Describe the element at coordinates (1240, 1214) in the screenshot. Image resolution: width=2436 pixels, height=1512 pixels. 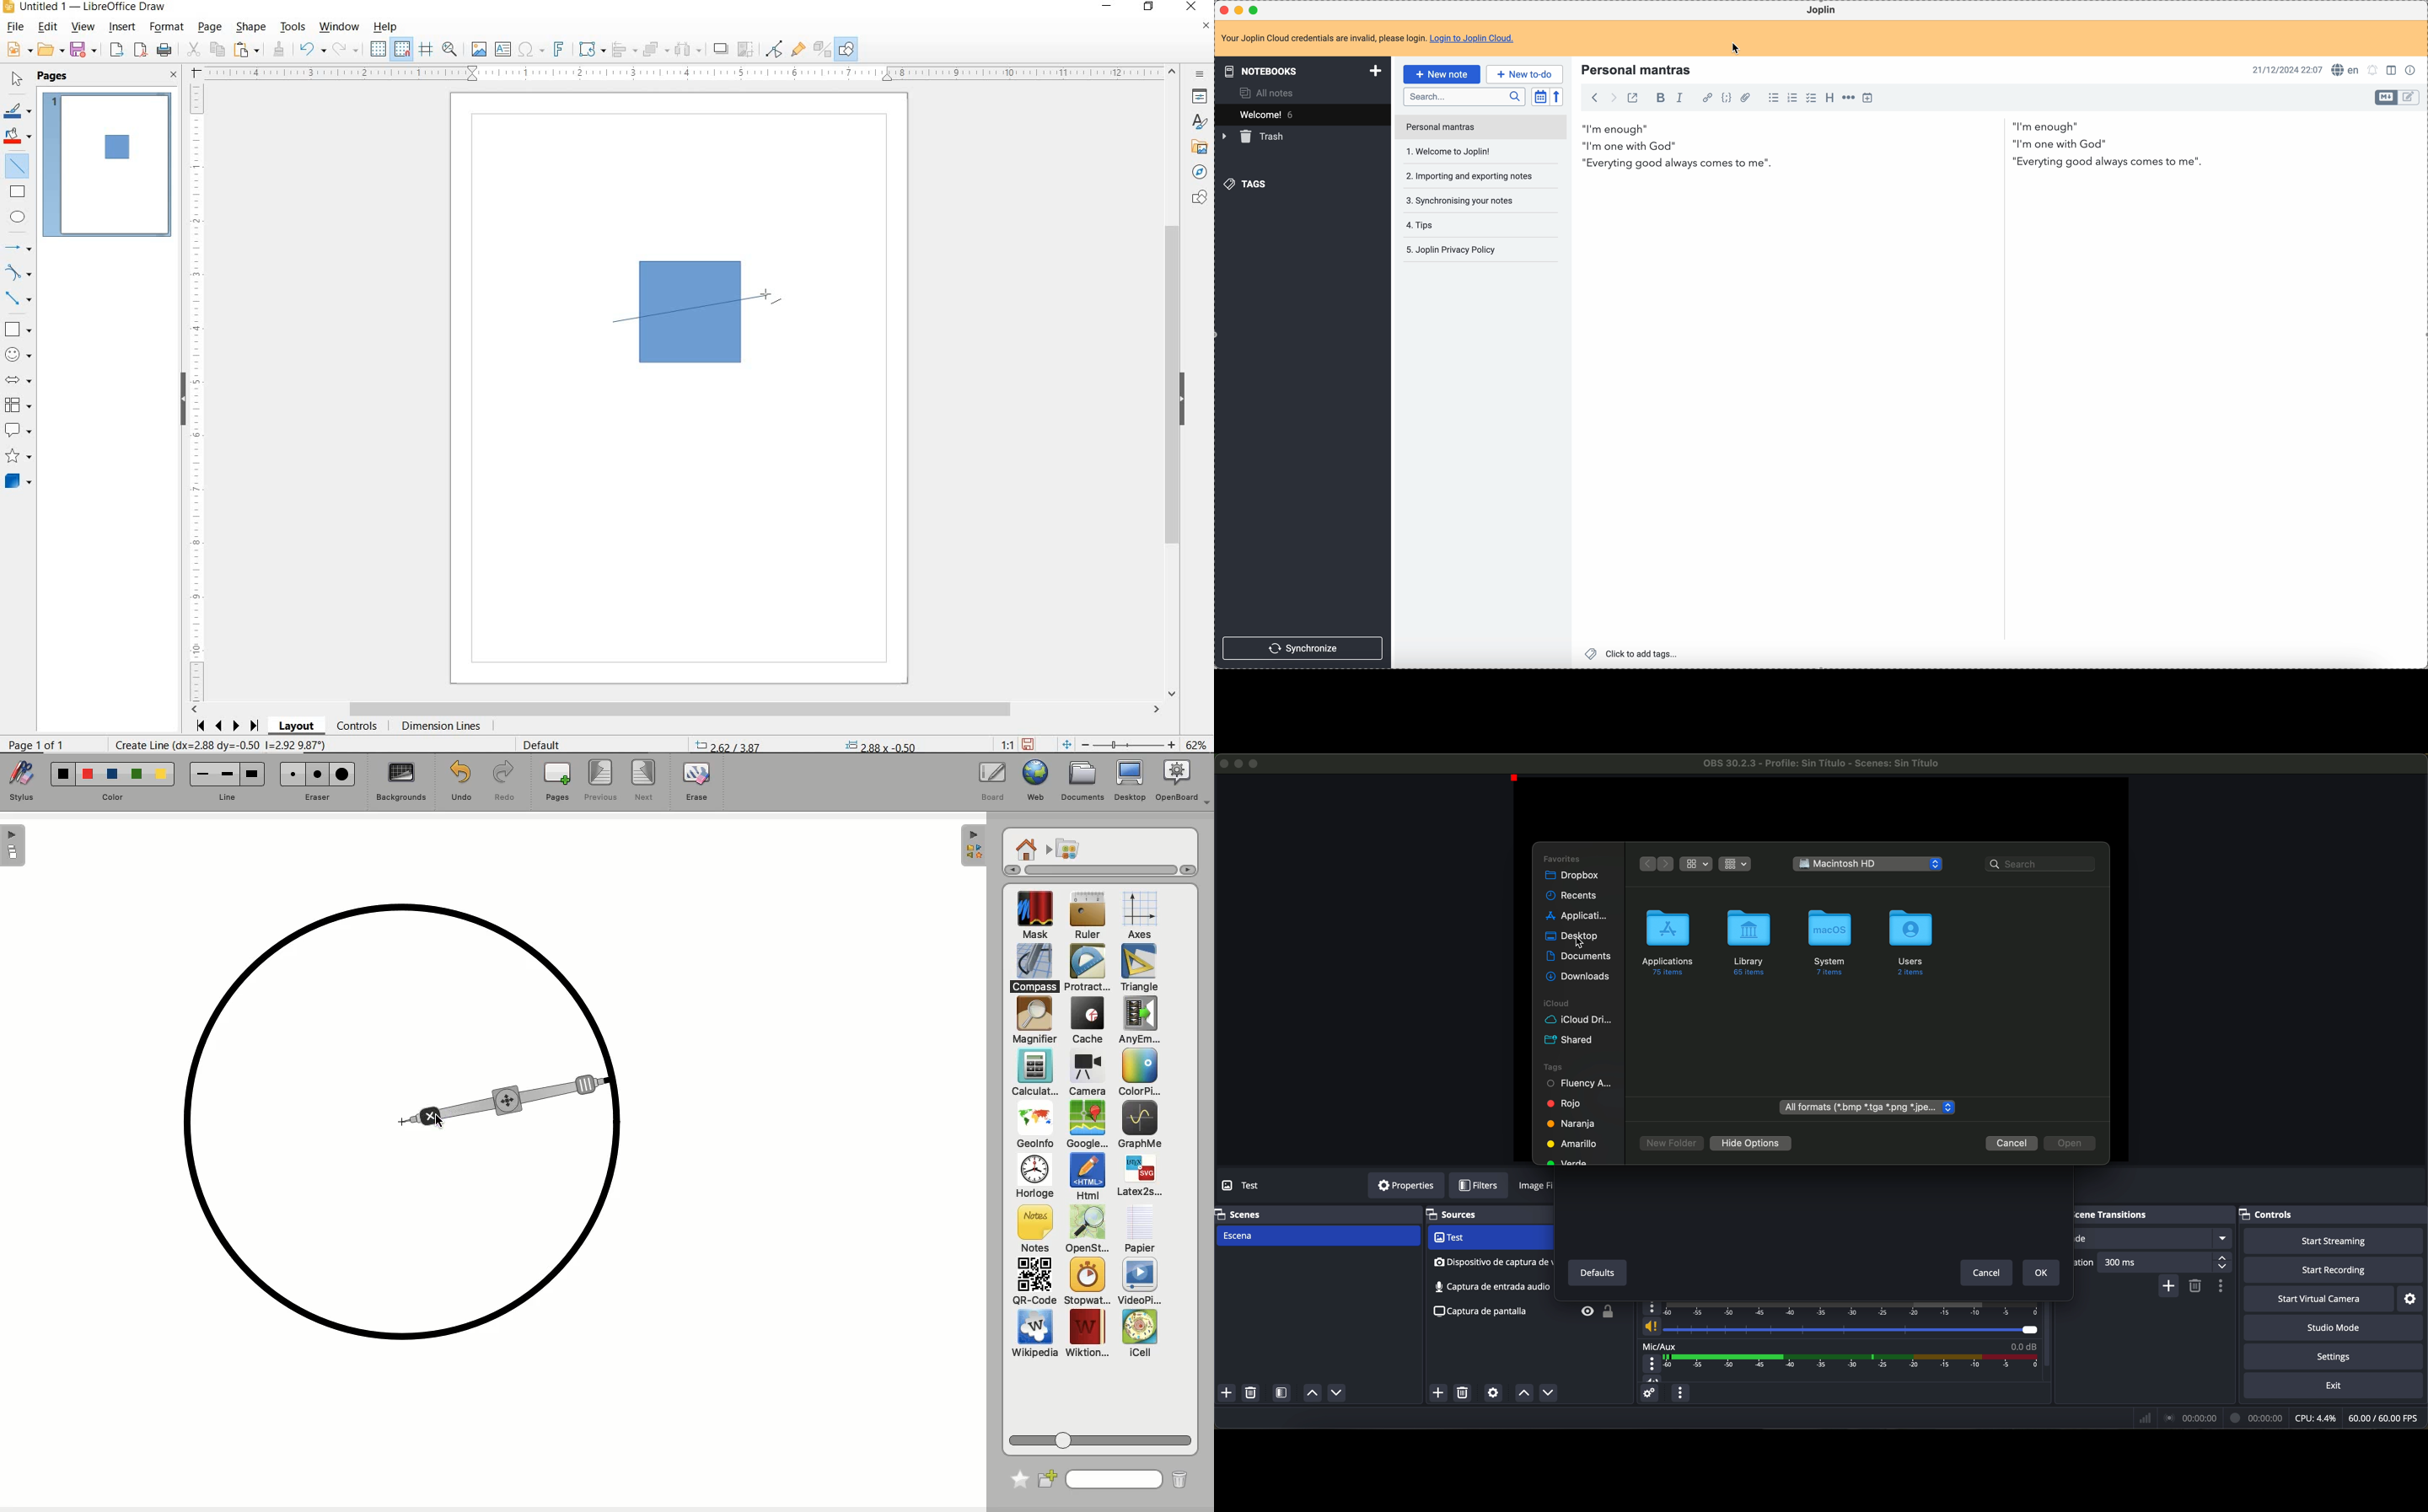
I see `scenes` at that location.